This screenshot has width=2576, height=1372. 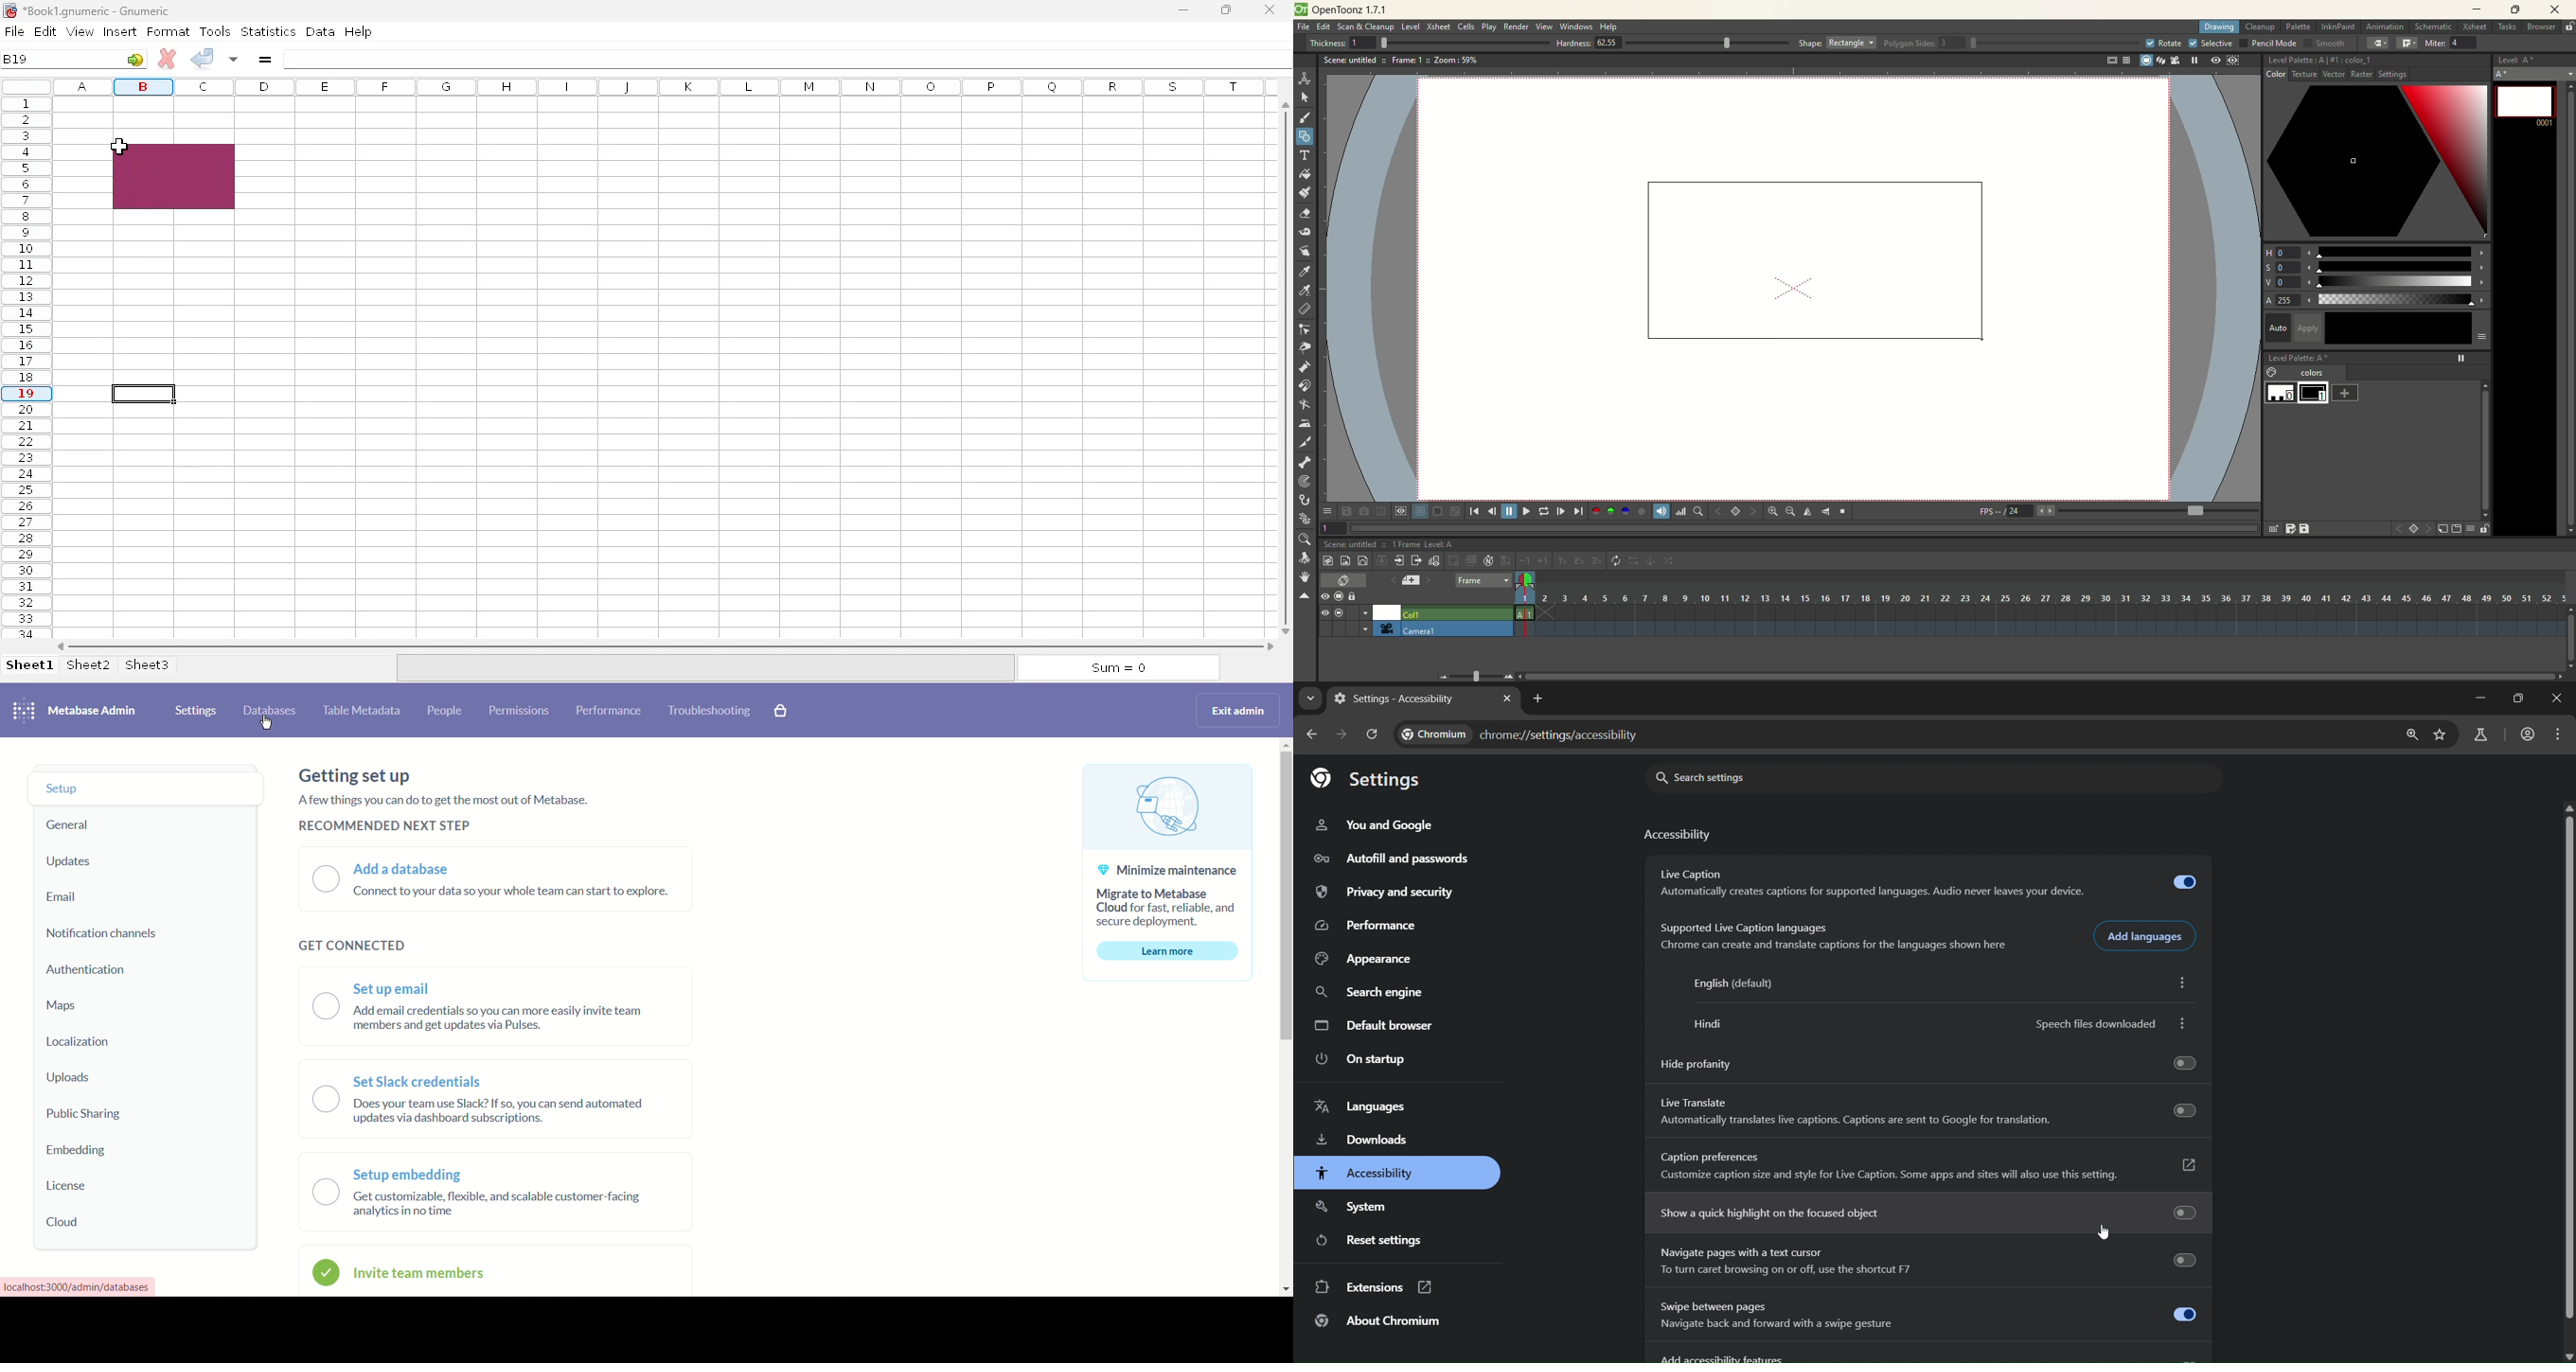 What do you see at coordinates (1325, 597) in the screenshot?
I see `preview visibility` at bounding box center [1325, 597].